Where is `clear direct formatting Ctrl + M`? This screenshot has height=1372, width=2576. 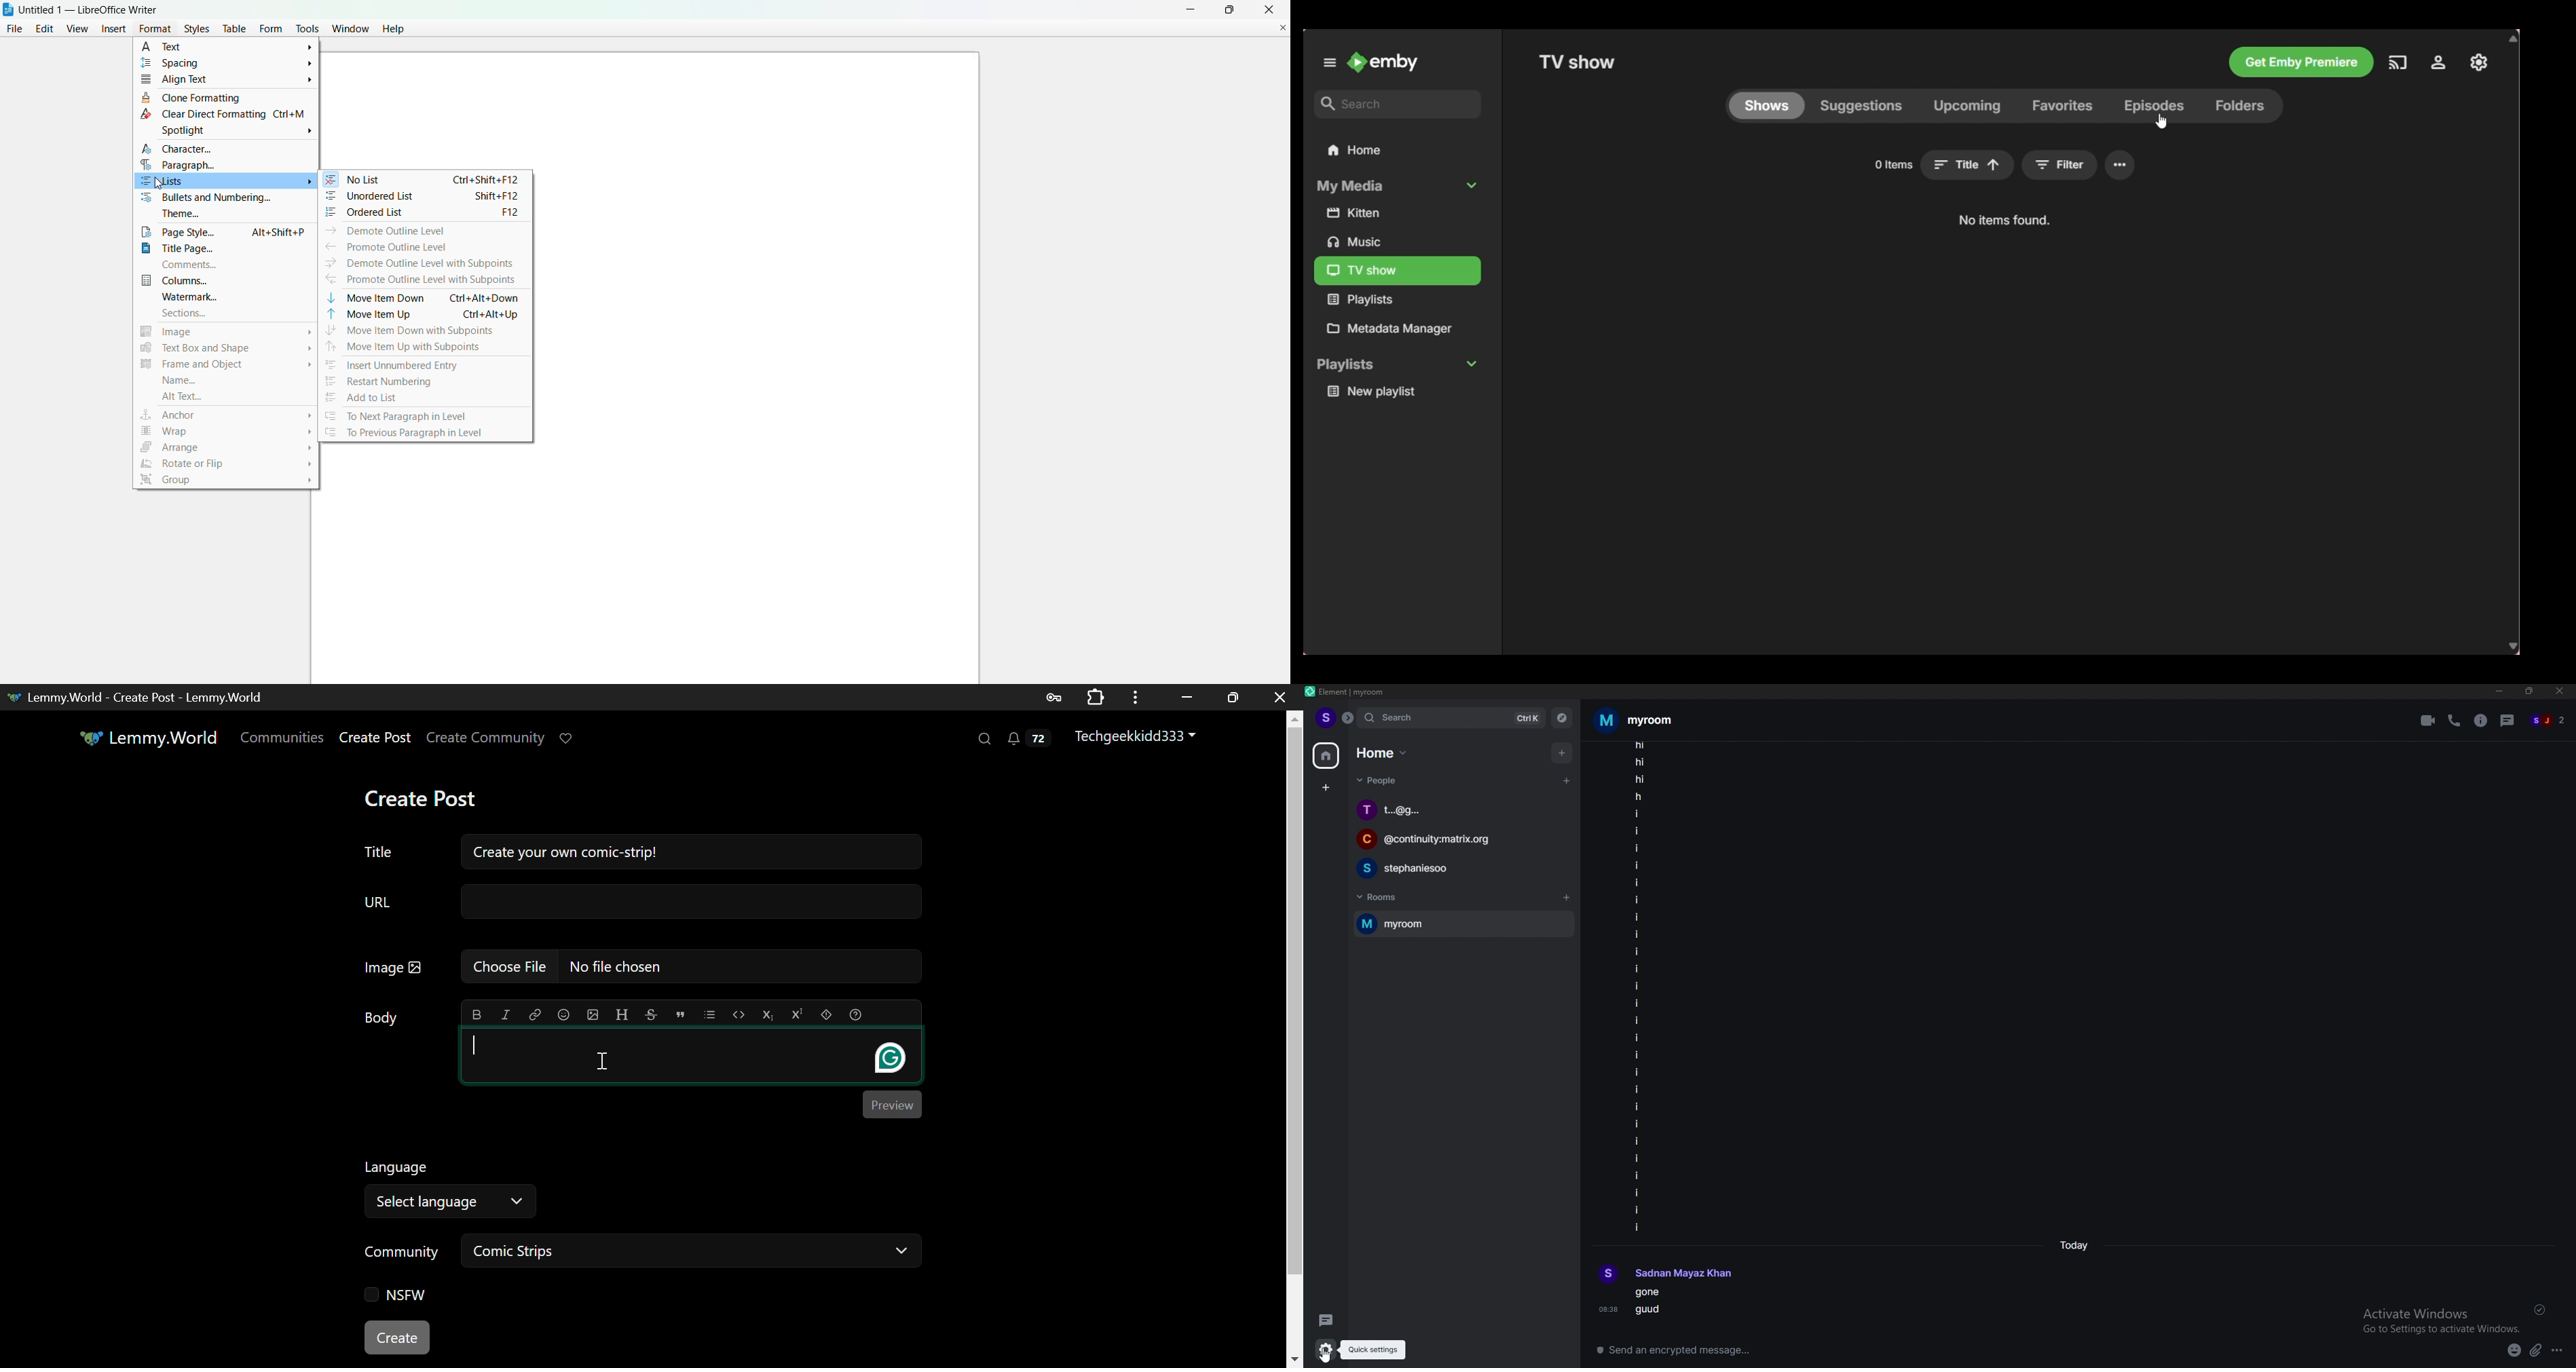 clear direct formatting Ctrl + M is located at coordinates (223, 116).